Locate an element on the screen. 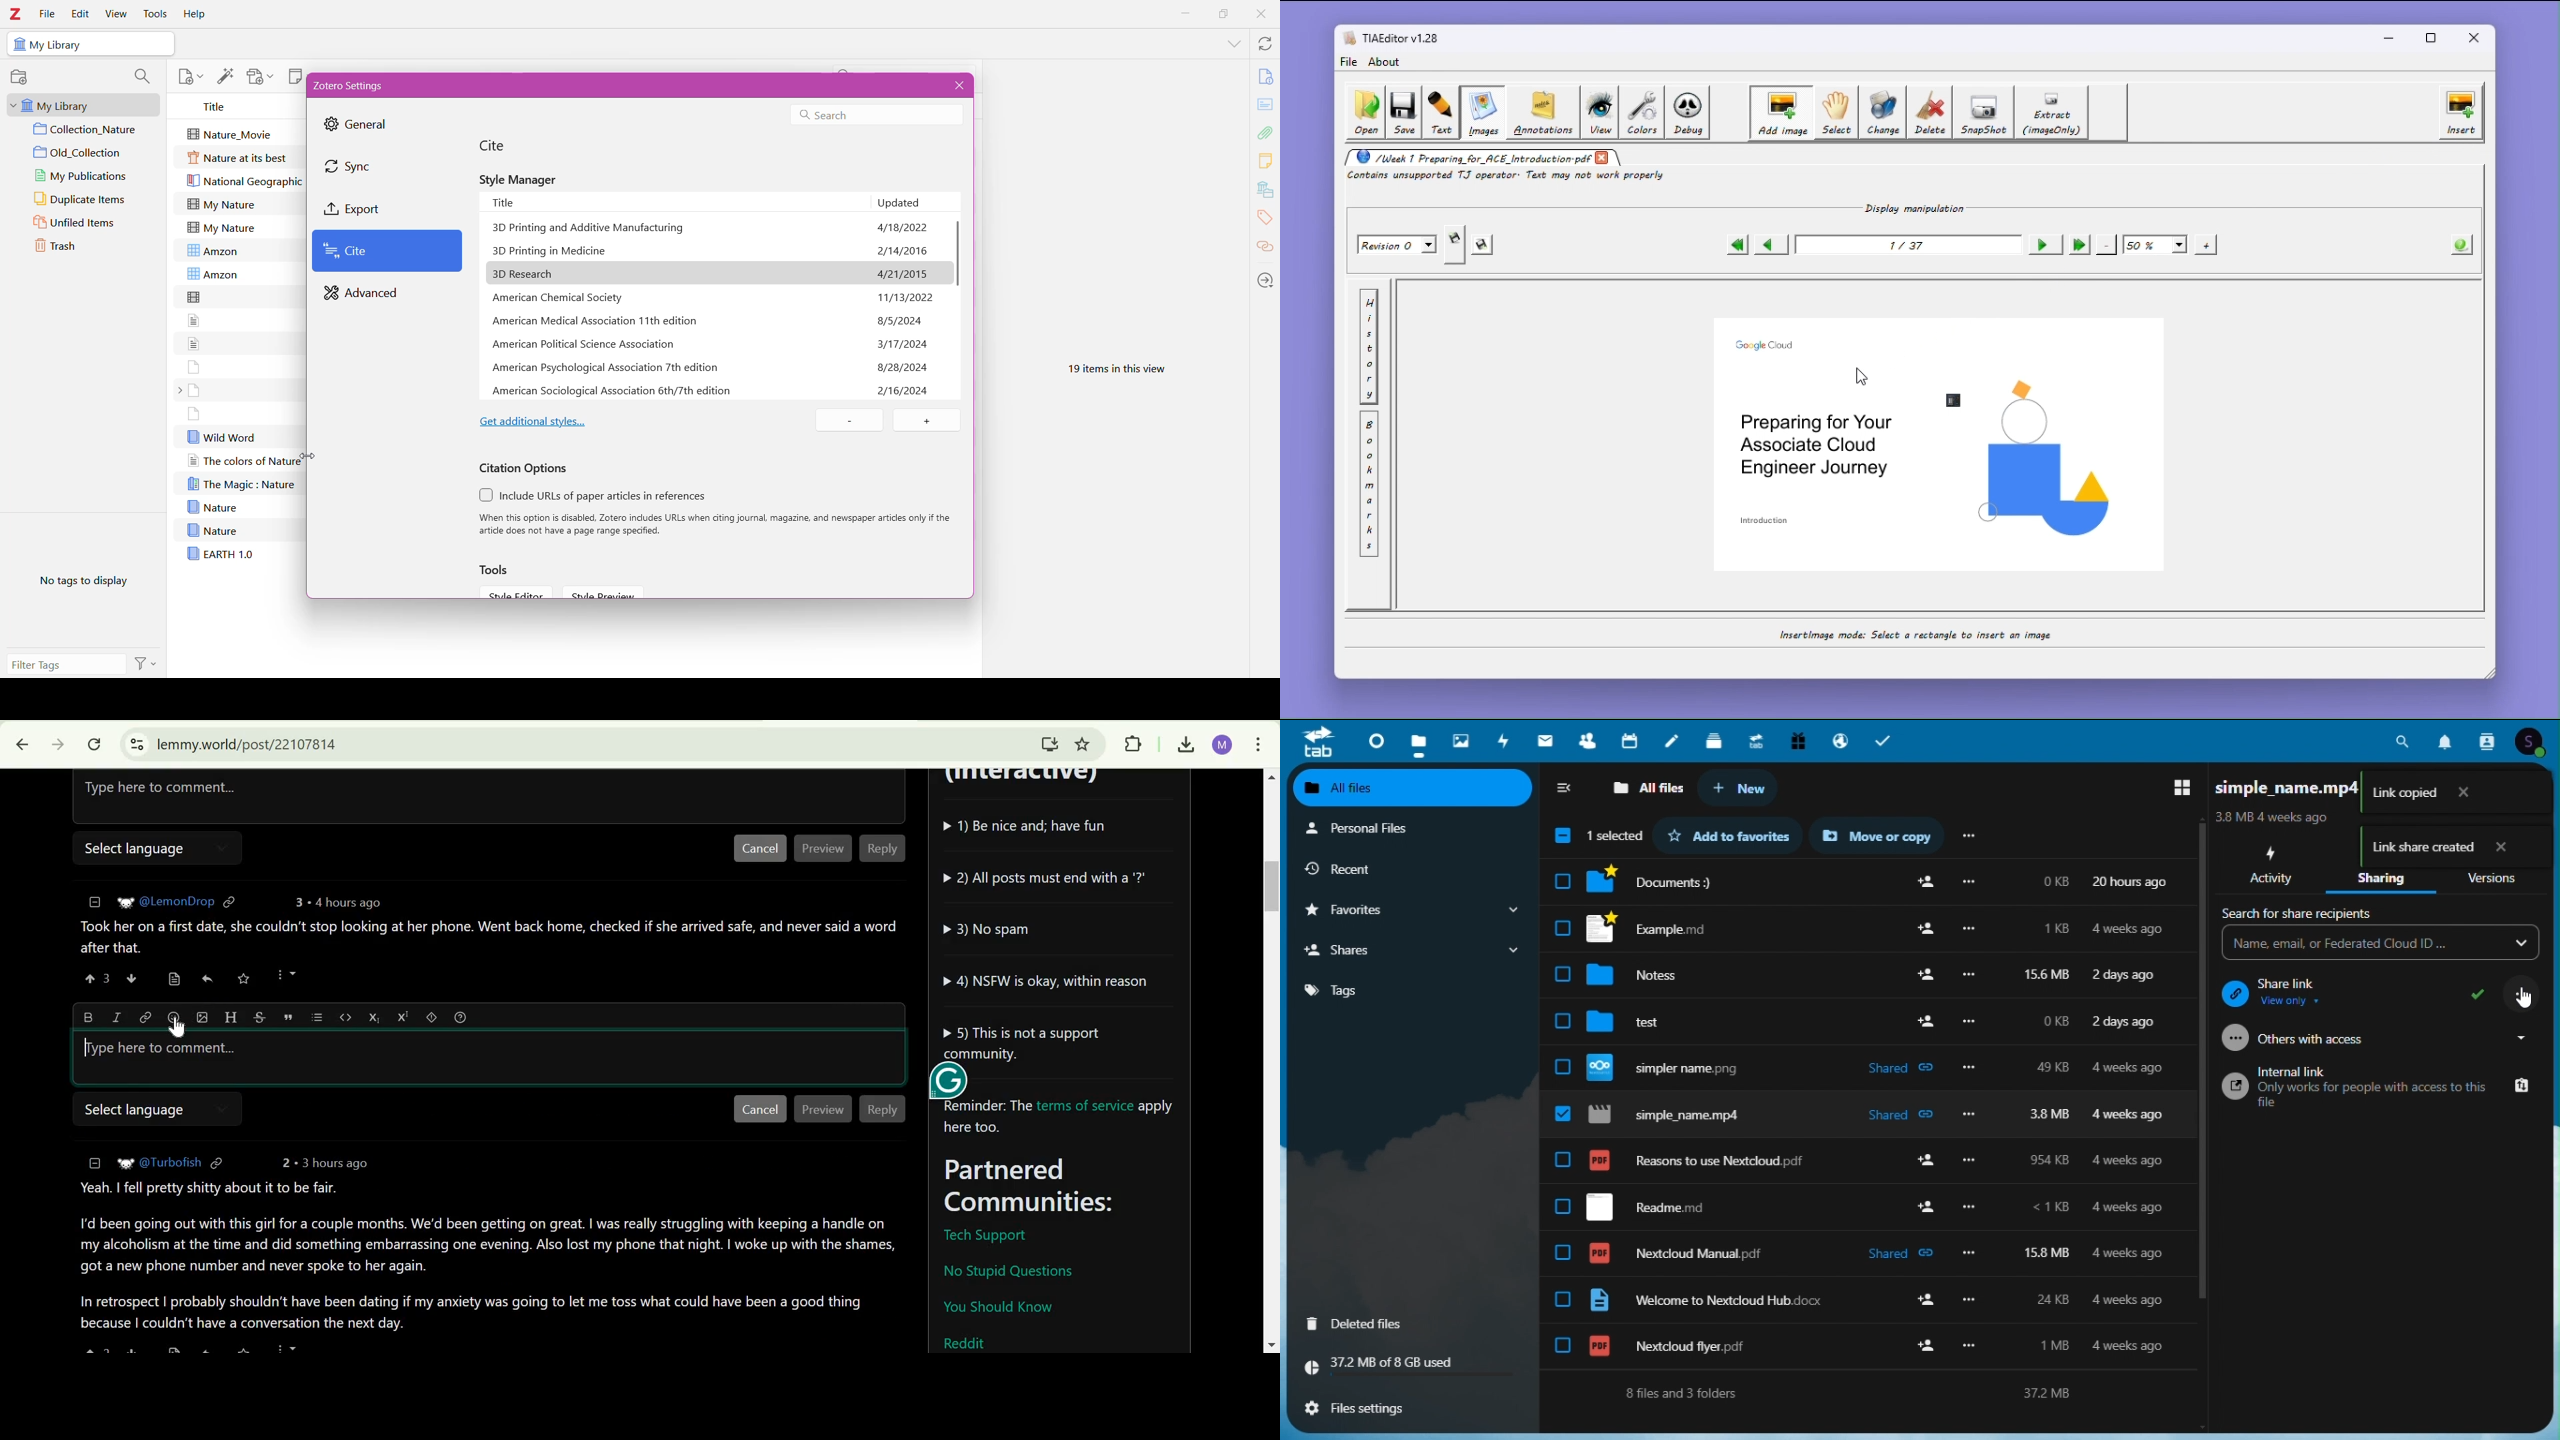 Image resolution: width=2576 pixels, height=1456 pixels. New Note is located at coordinates (294, 75).